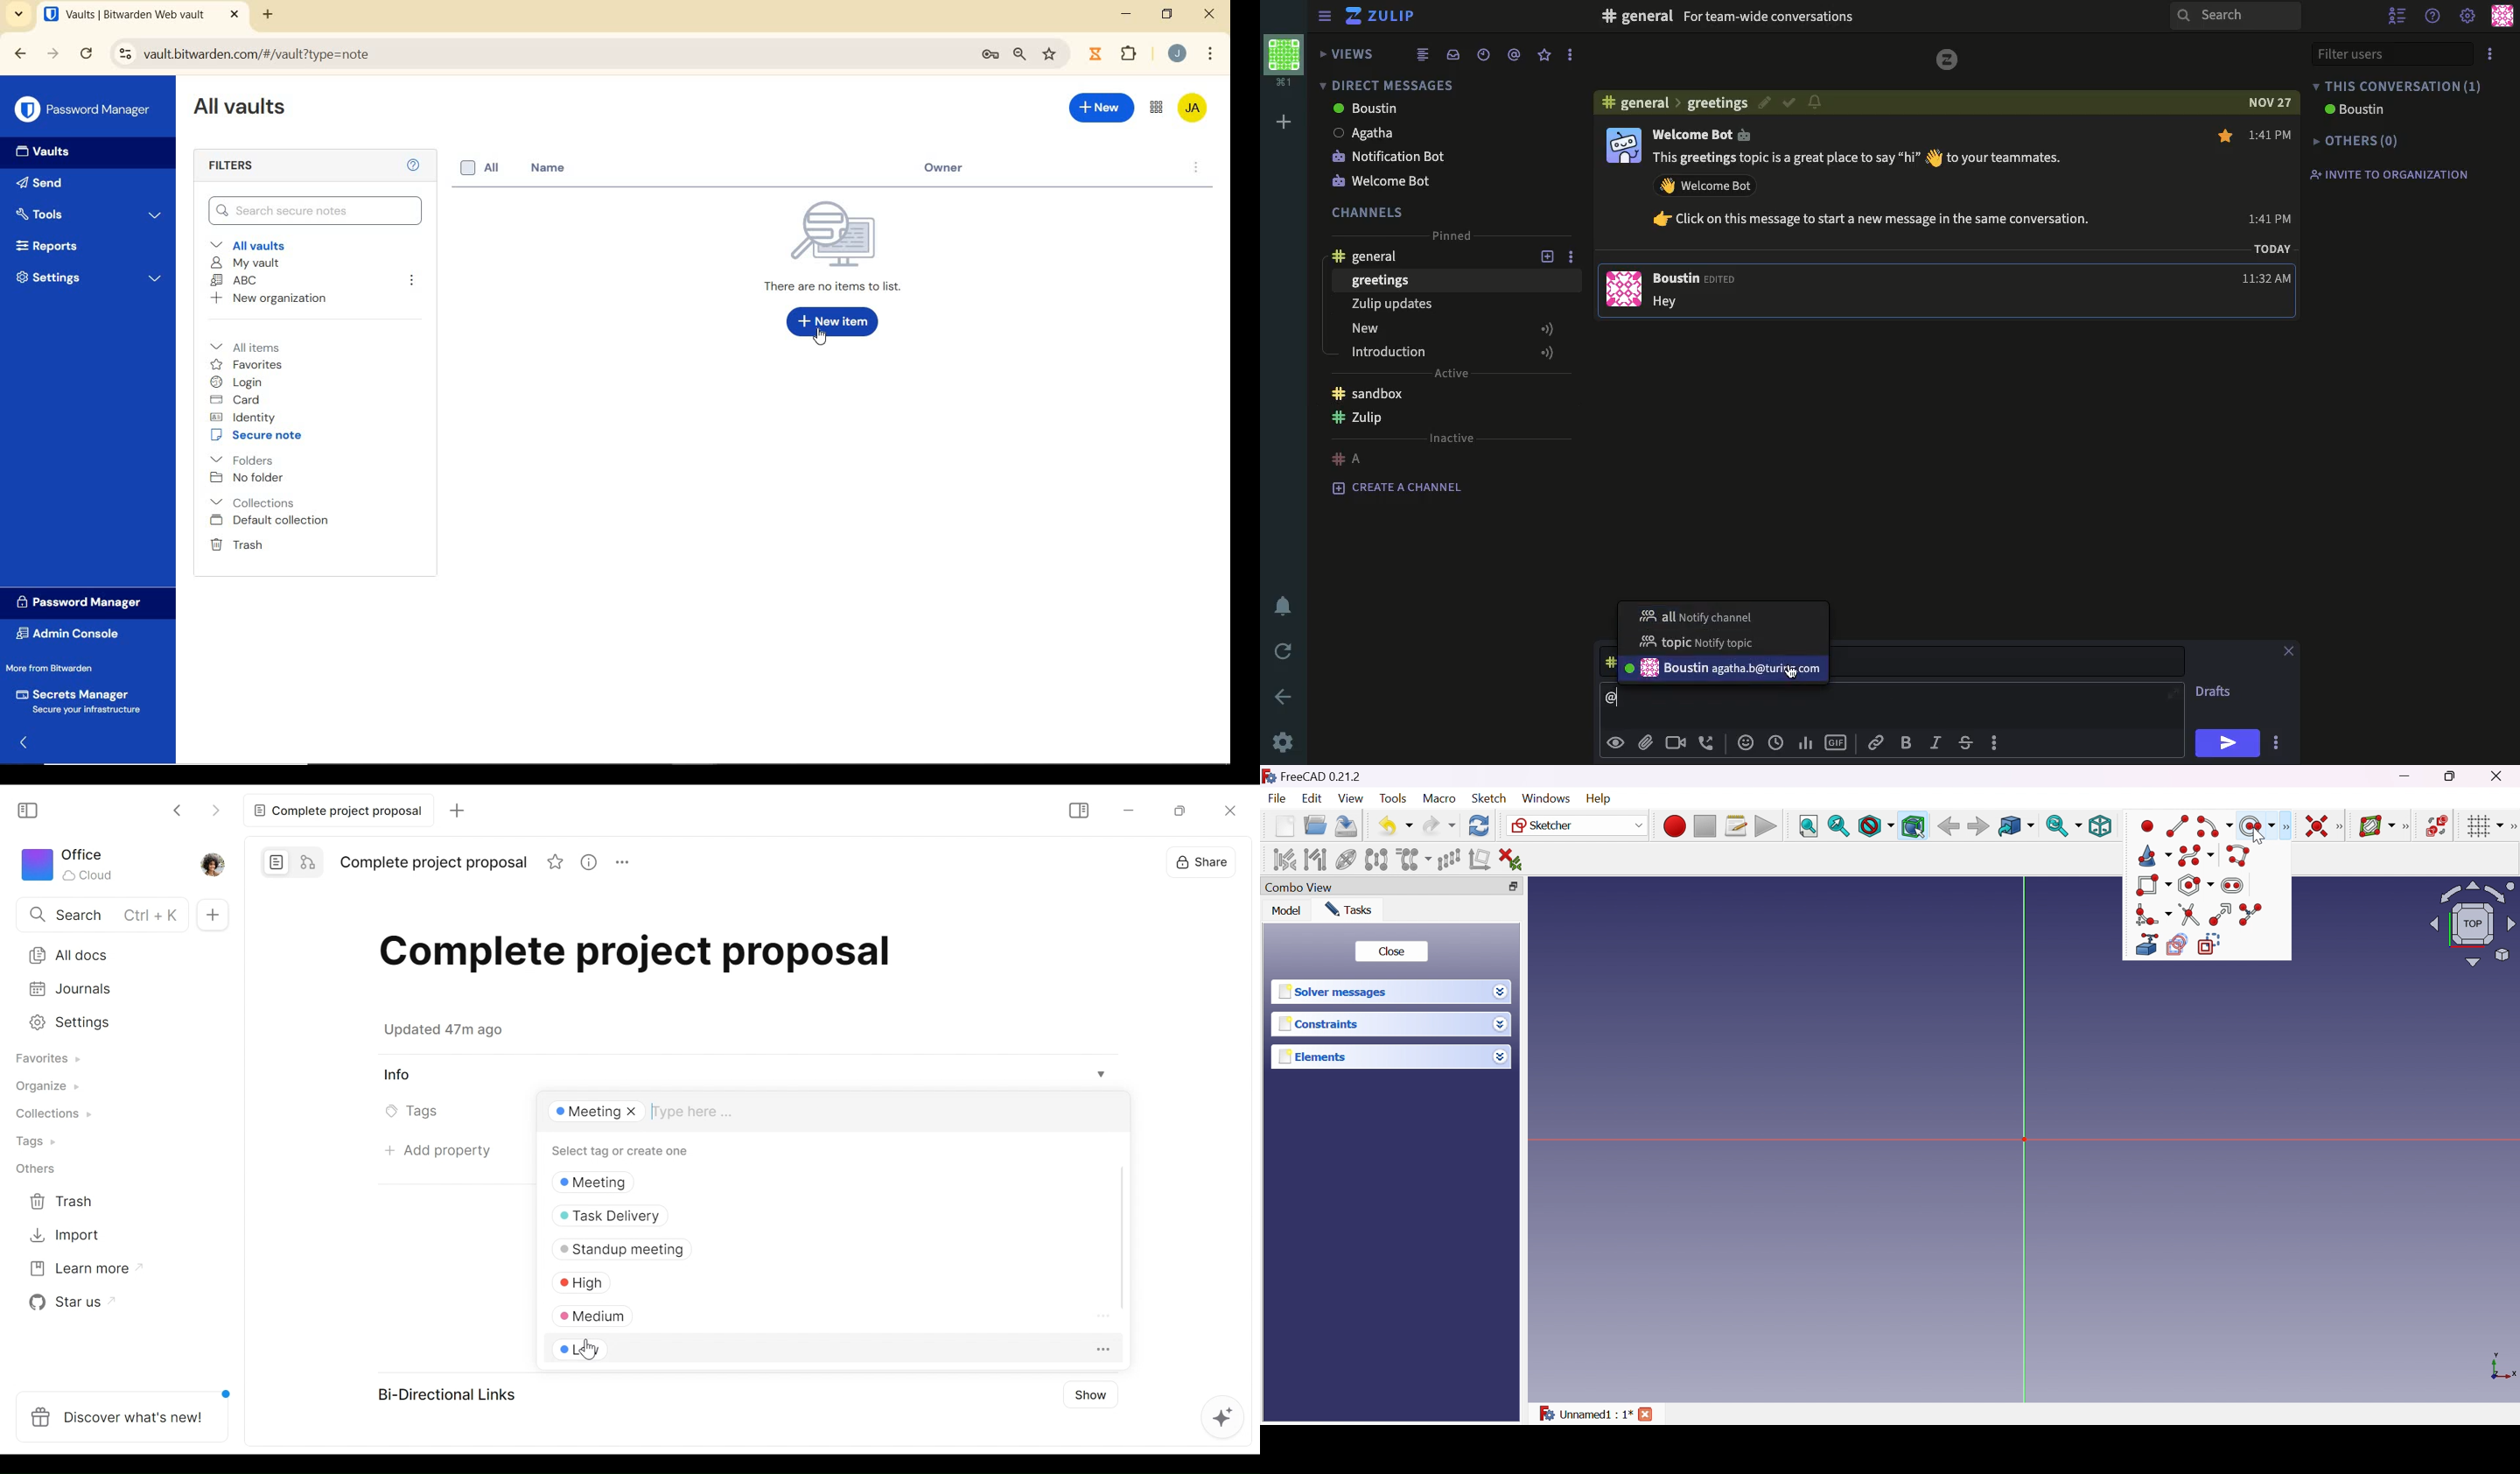  Describe the element at coordinates (1674, 824) in the screenshot. I see `Macro recording...` at that location.